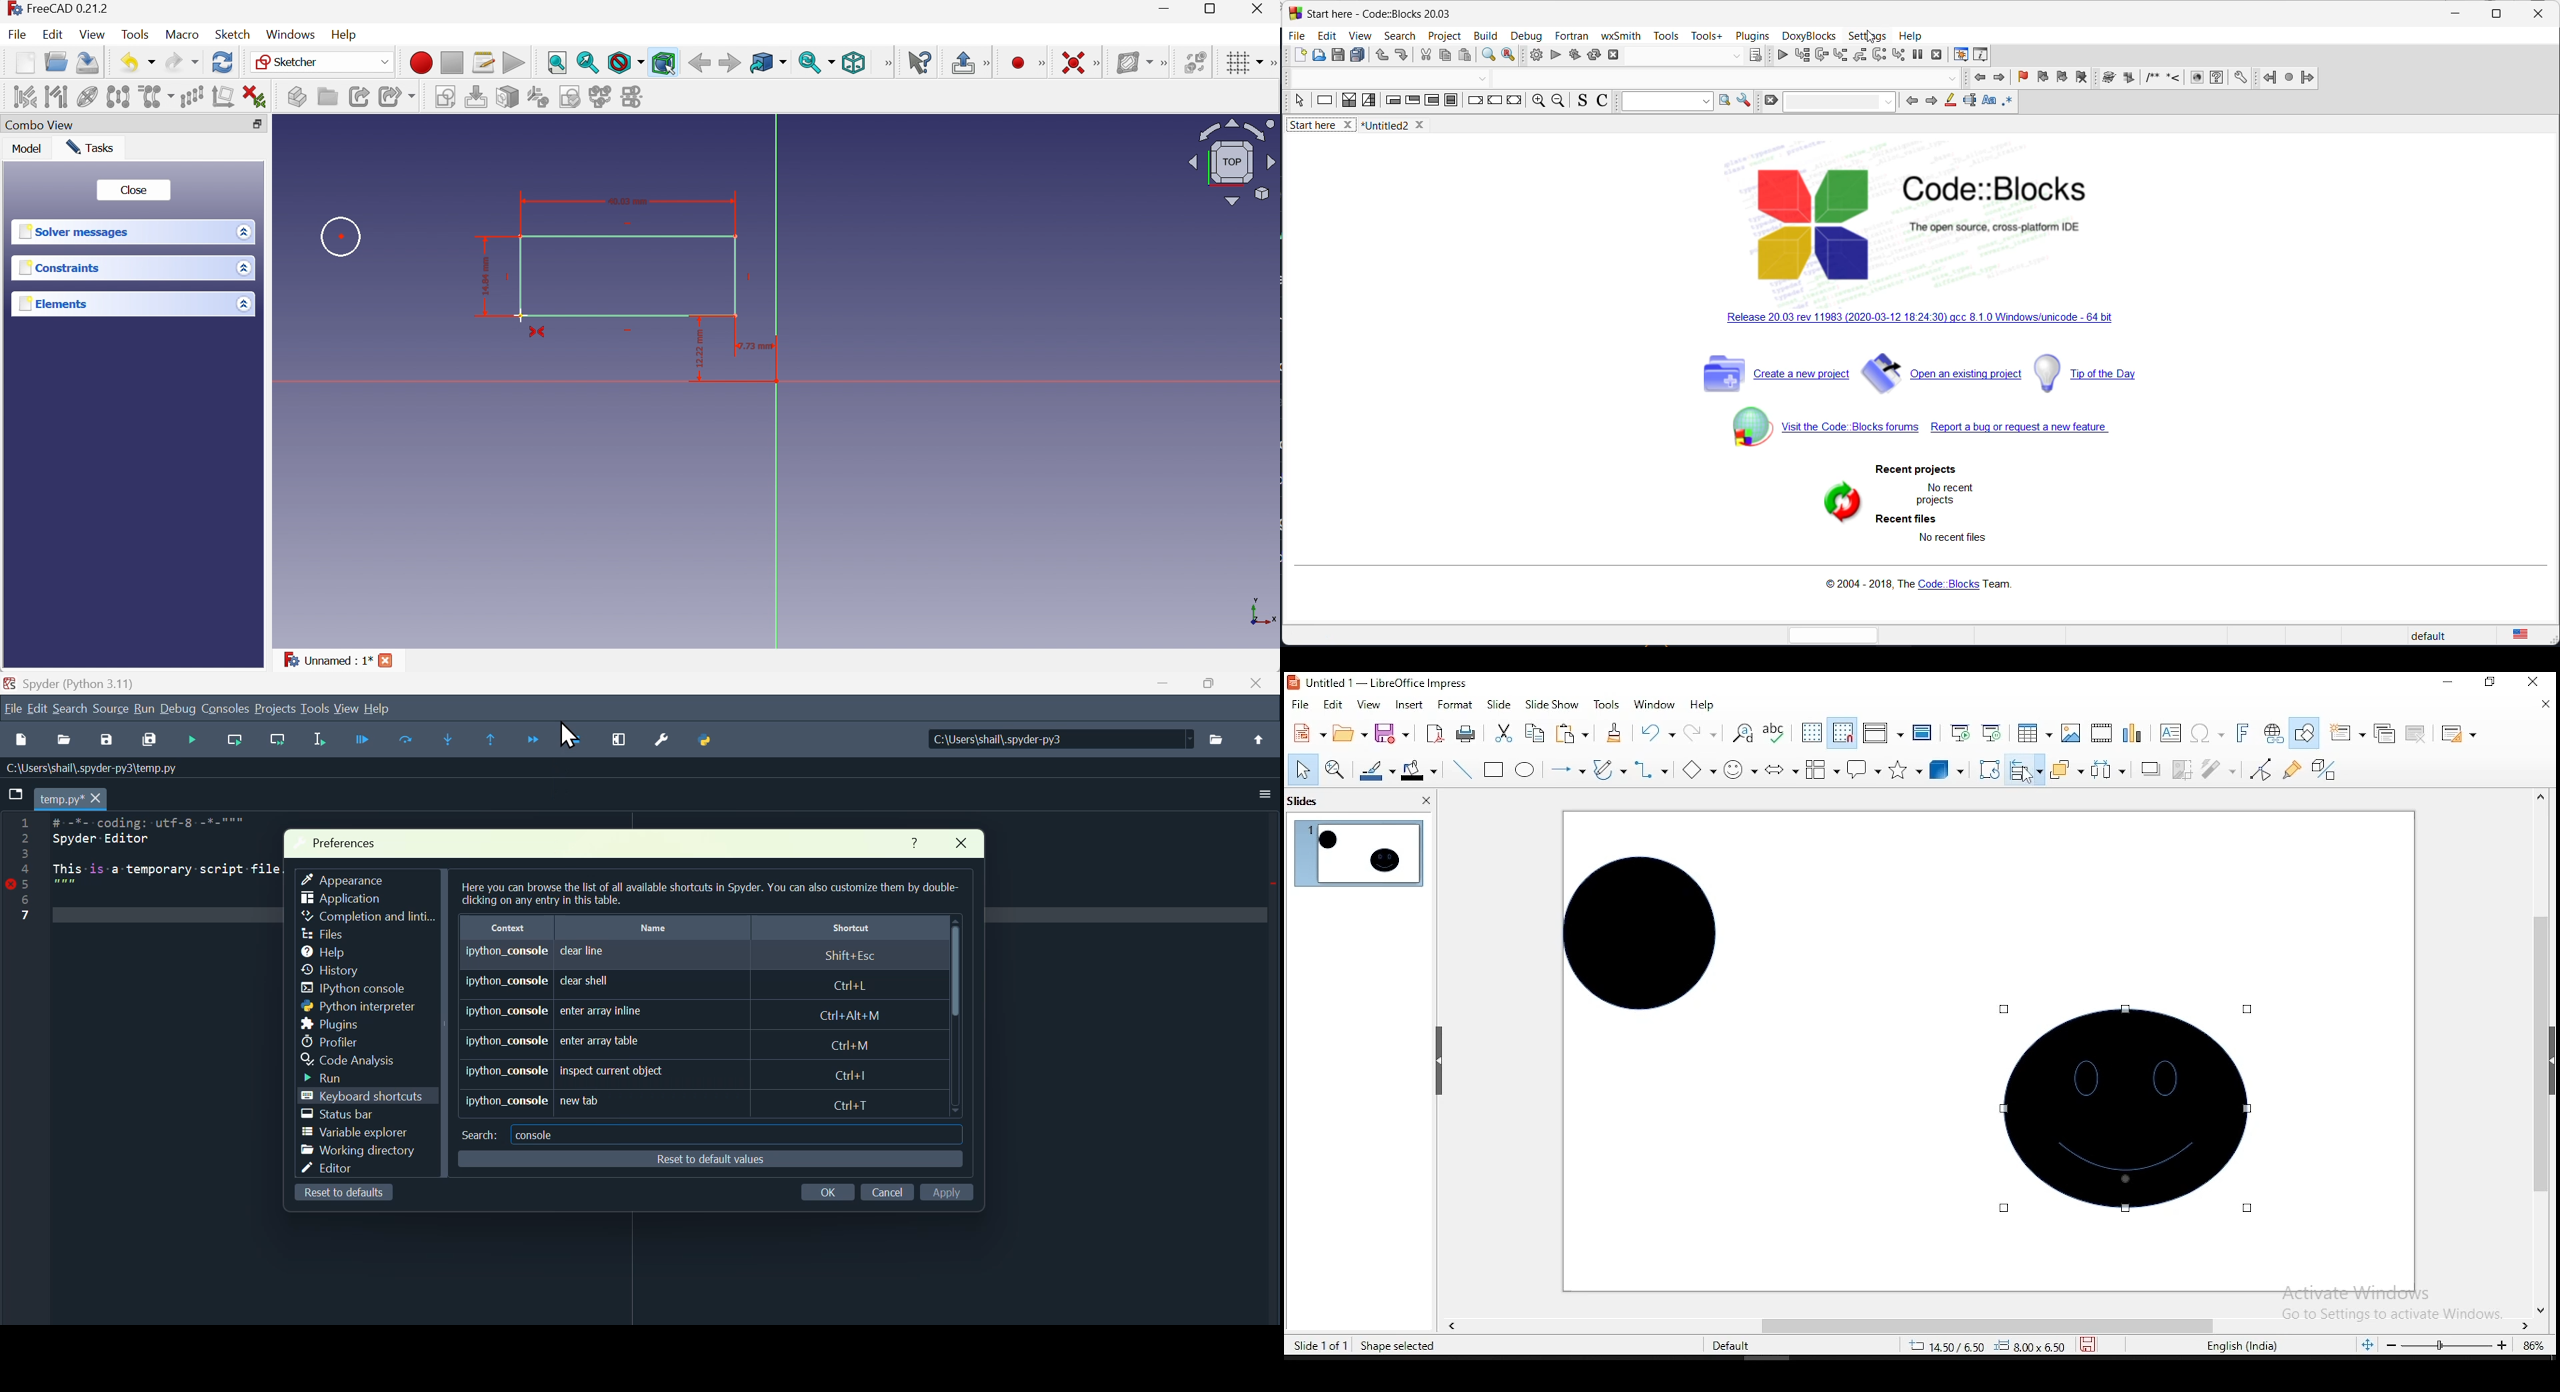 The image size is (2576, 1400). What do you see at coordinates (1304, 803) in the screenshot?
I see `slides` at bounding box center [1304, 803].